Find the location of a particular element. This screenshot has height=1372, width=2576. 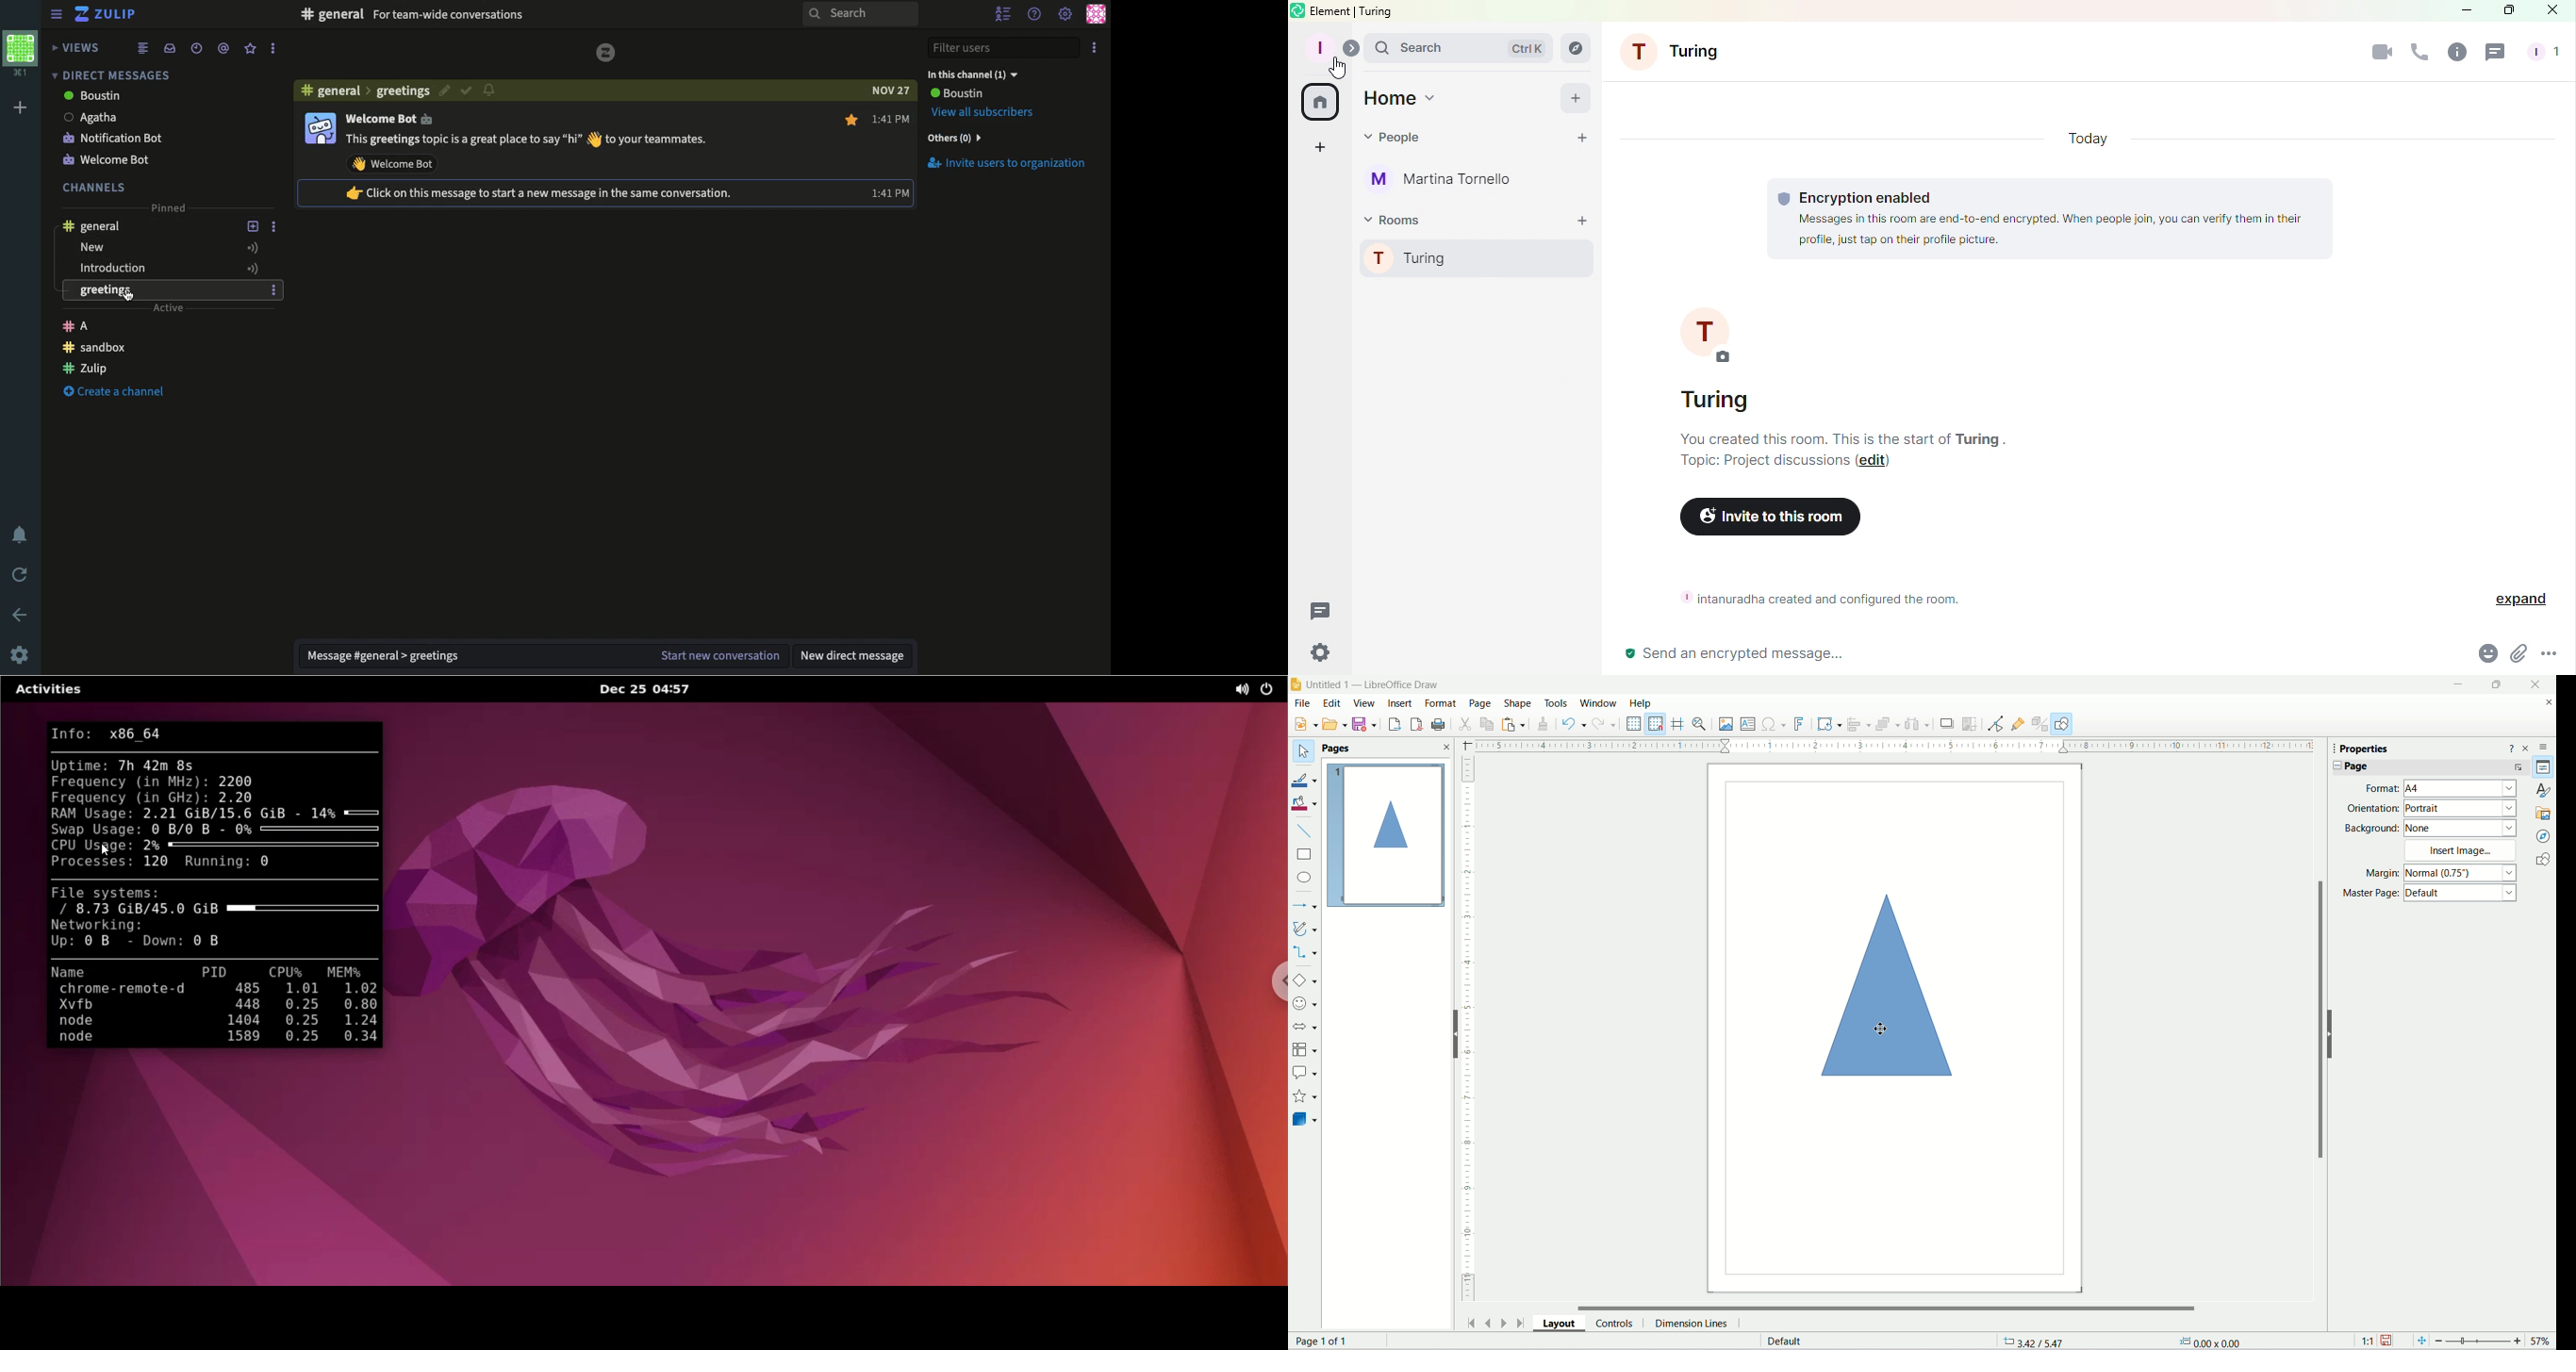

Start chat is located at coordinates (1585, 137).